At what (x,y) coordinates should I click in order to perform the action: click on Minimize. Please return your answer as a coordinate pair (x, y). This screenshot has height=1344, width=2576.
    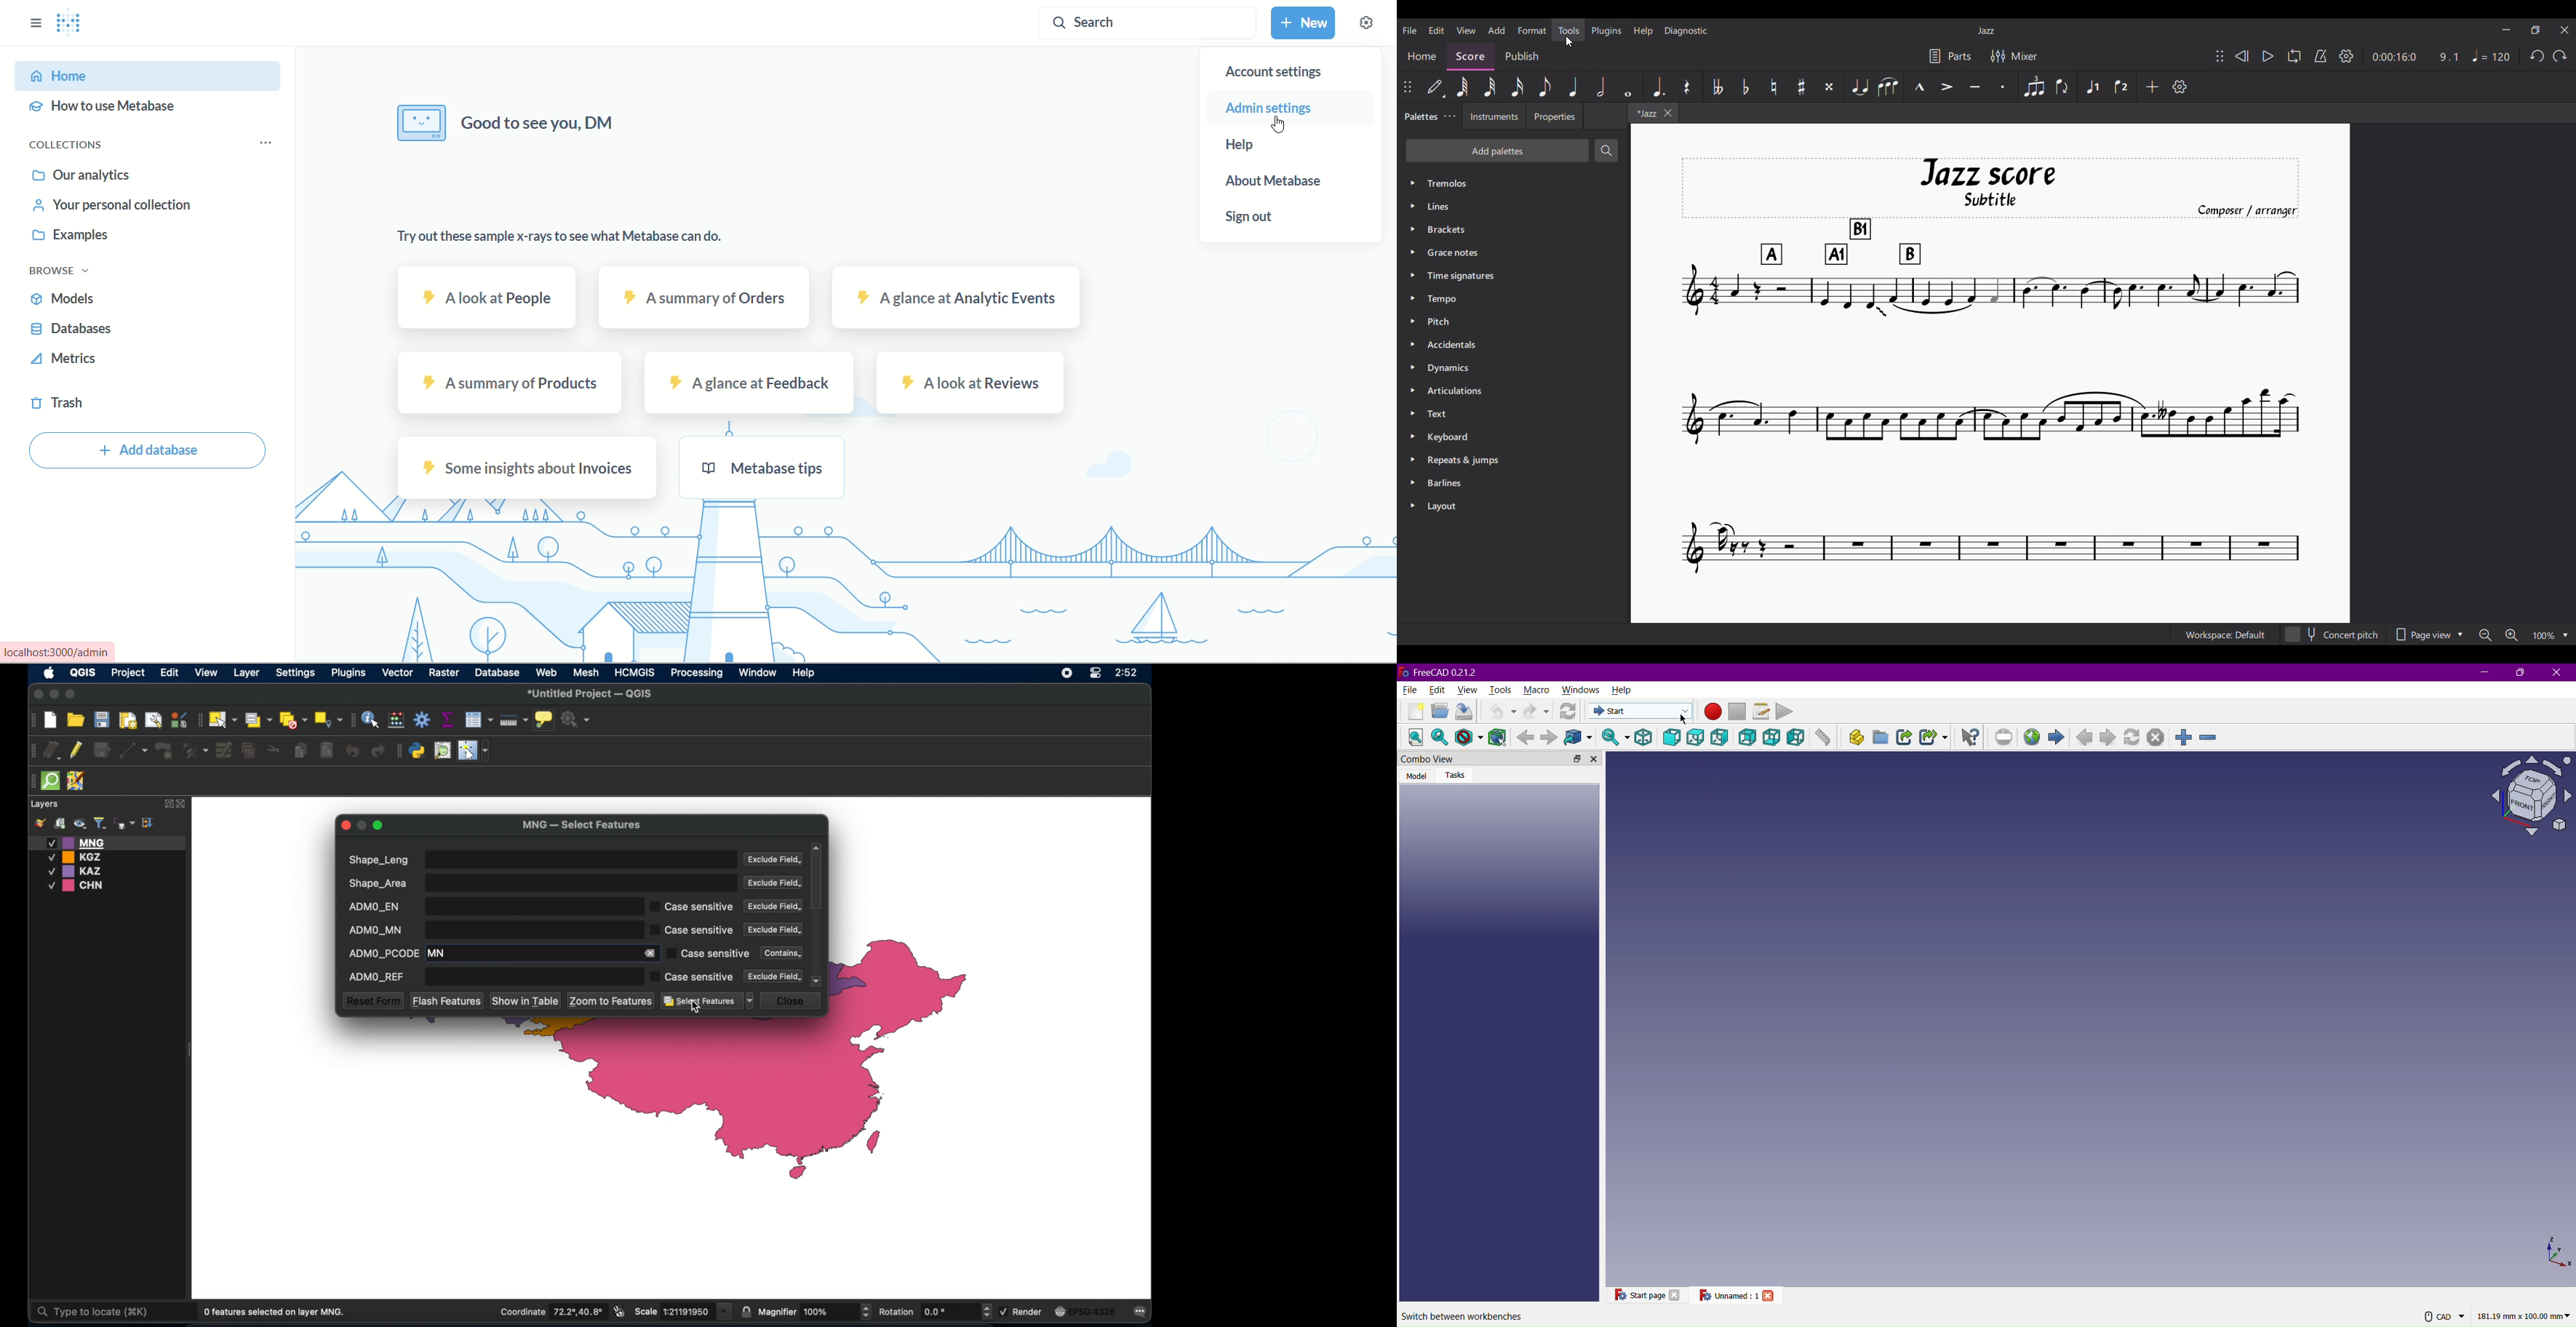
    Looking at the image, I should click on (2485, 673).